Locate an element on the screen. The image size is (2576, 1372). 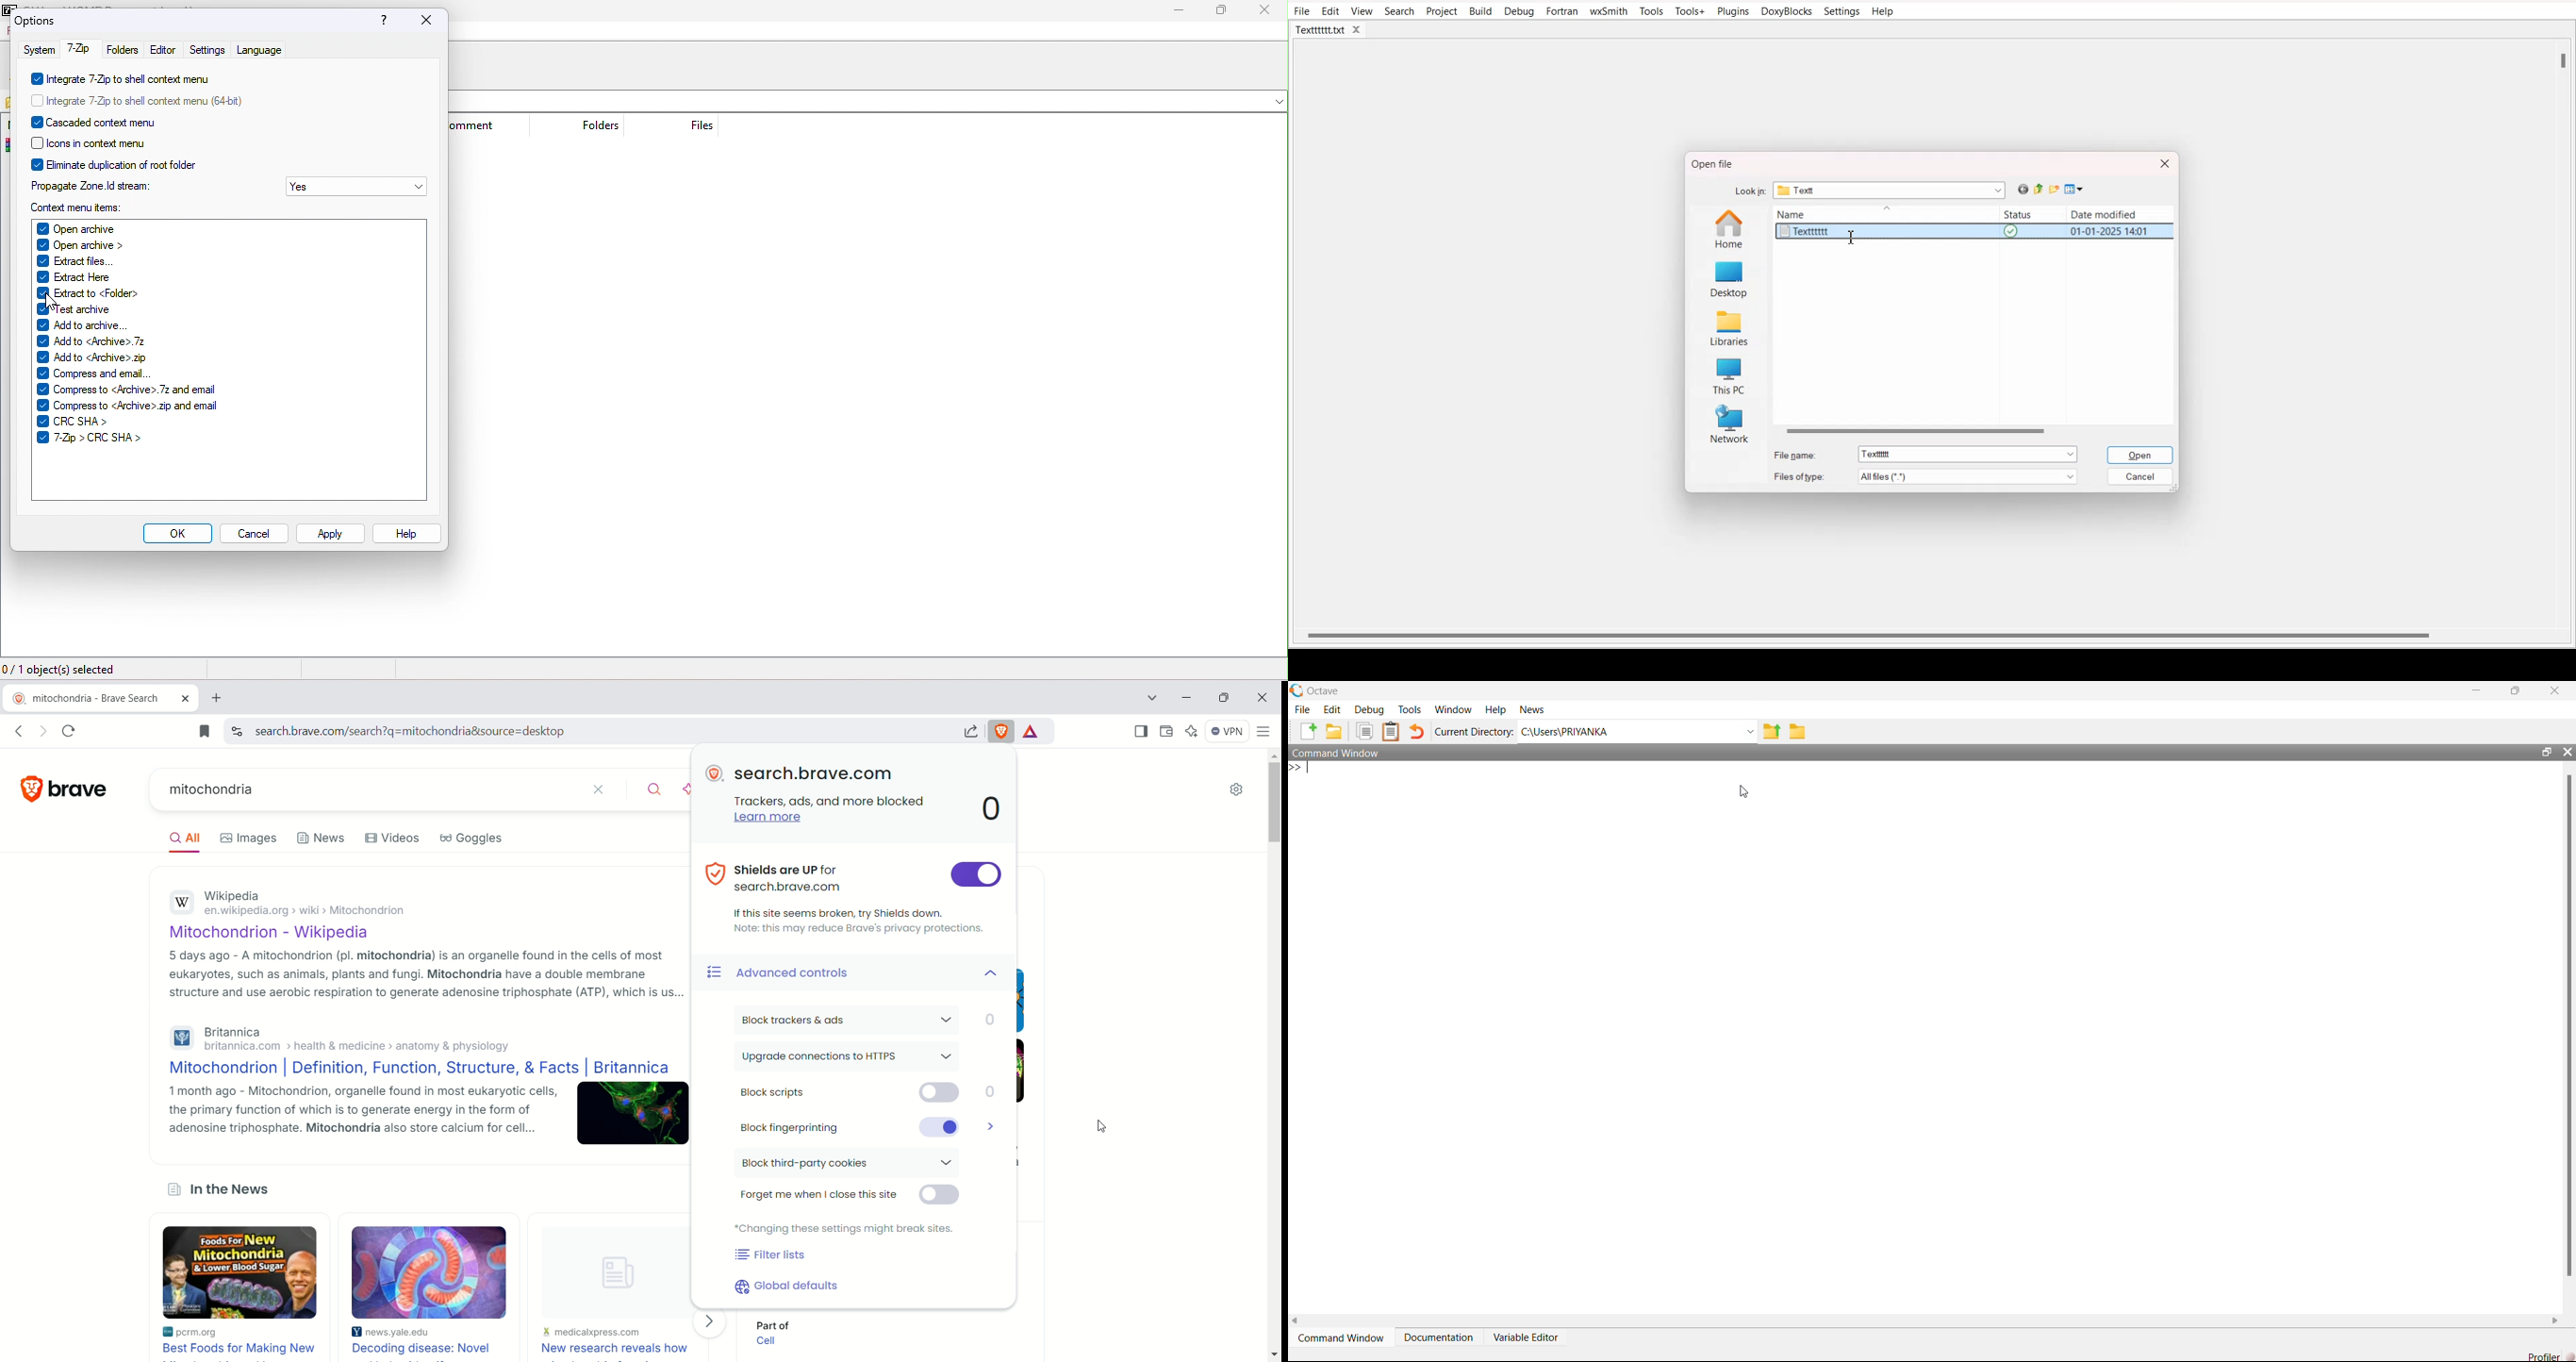
add is located at coordinates (1308, 731).